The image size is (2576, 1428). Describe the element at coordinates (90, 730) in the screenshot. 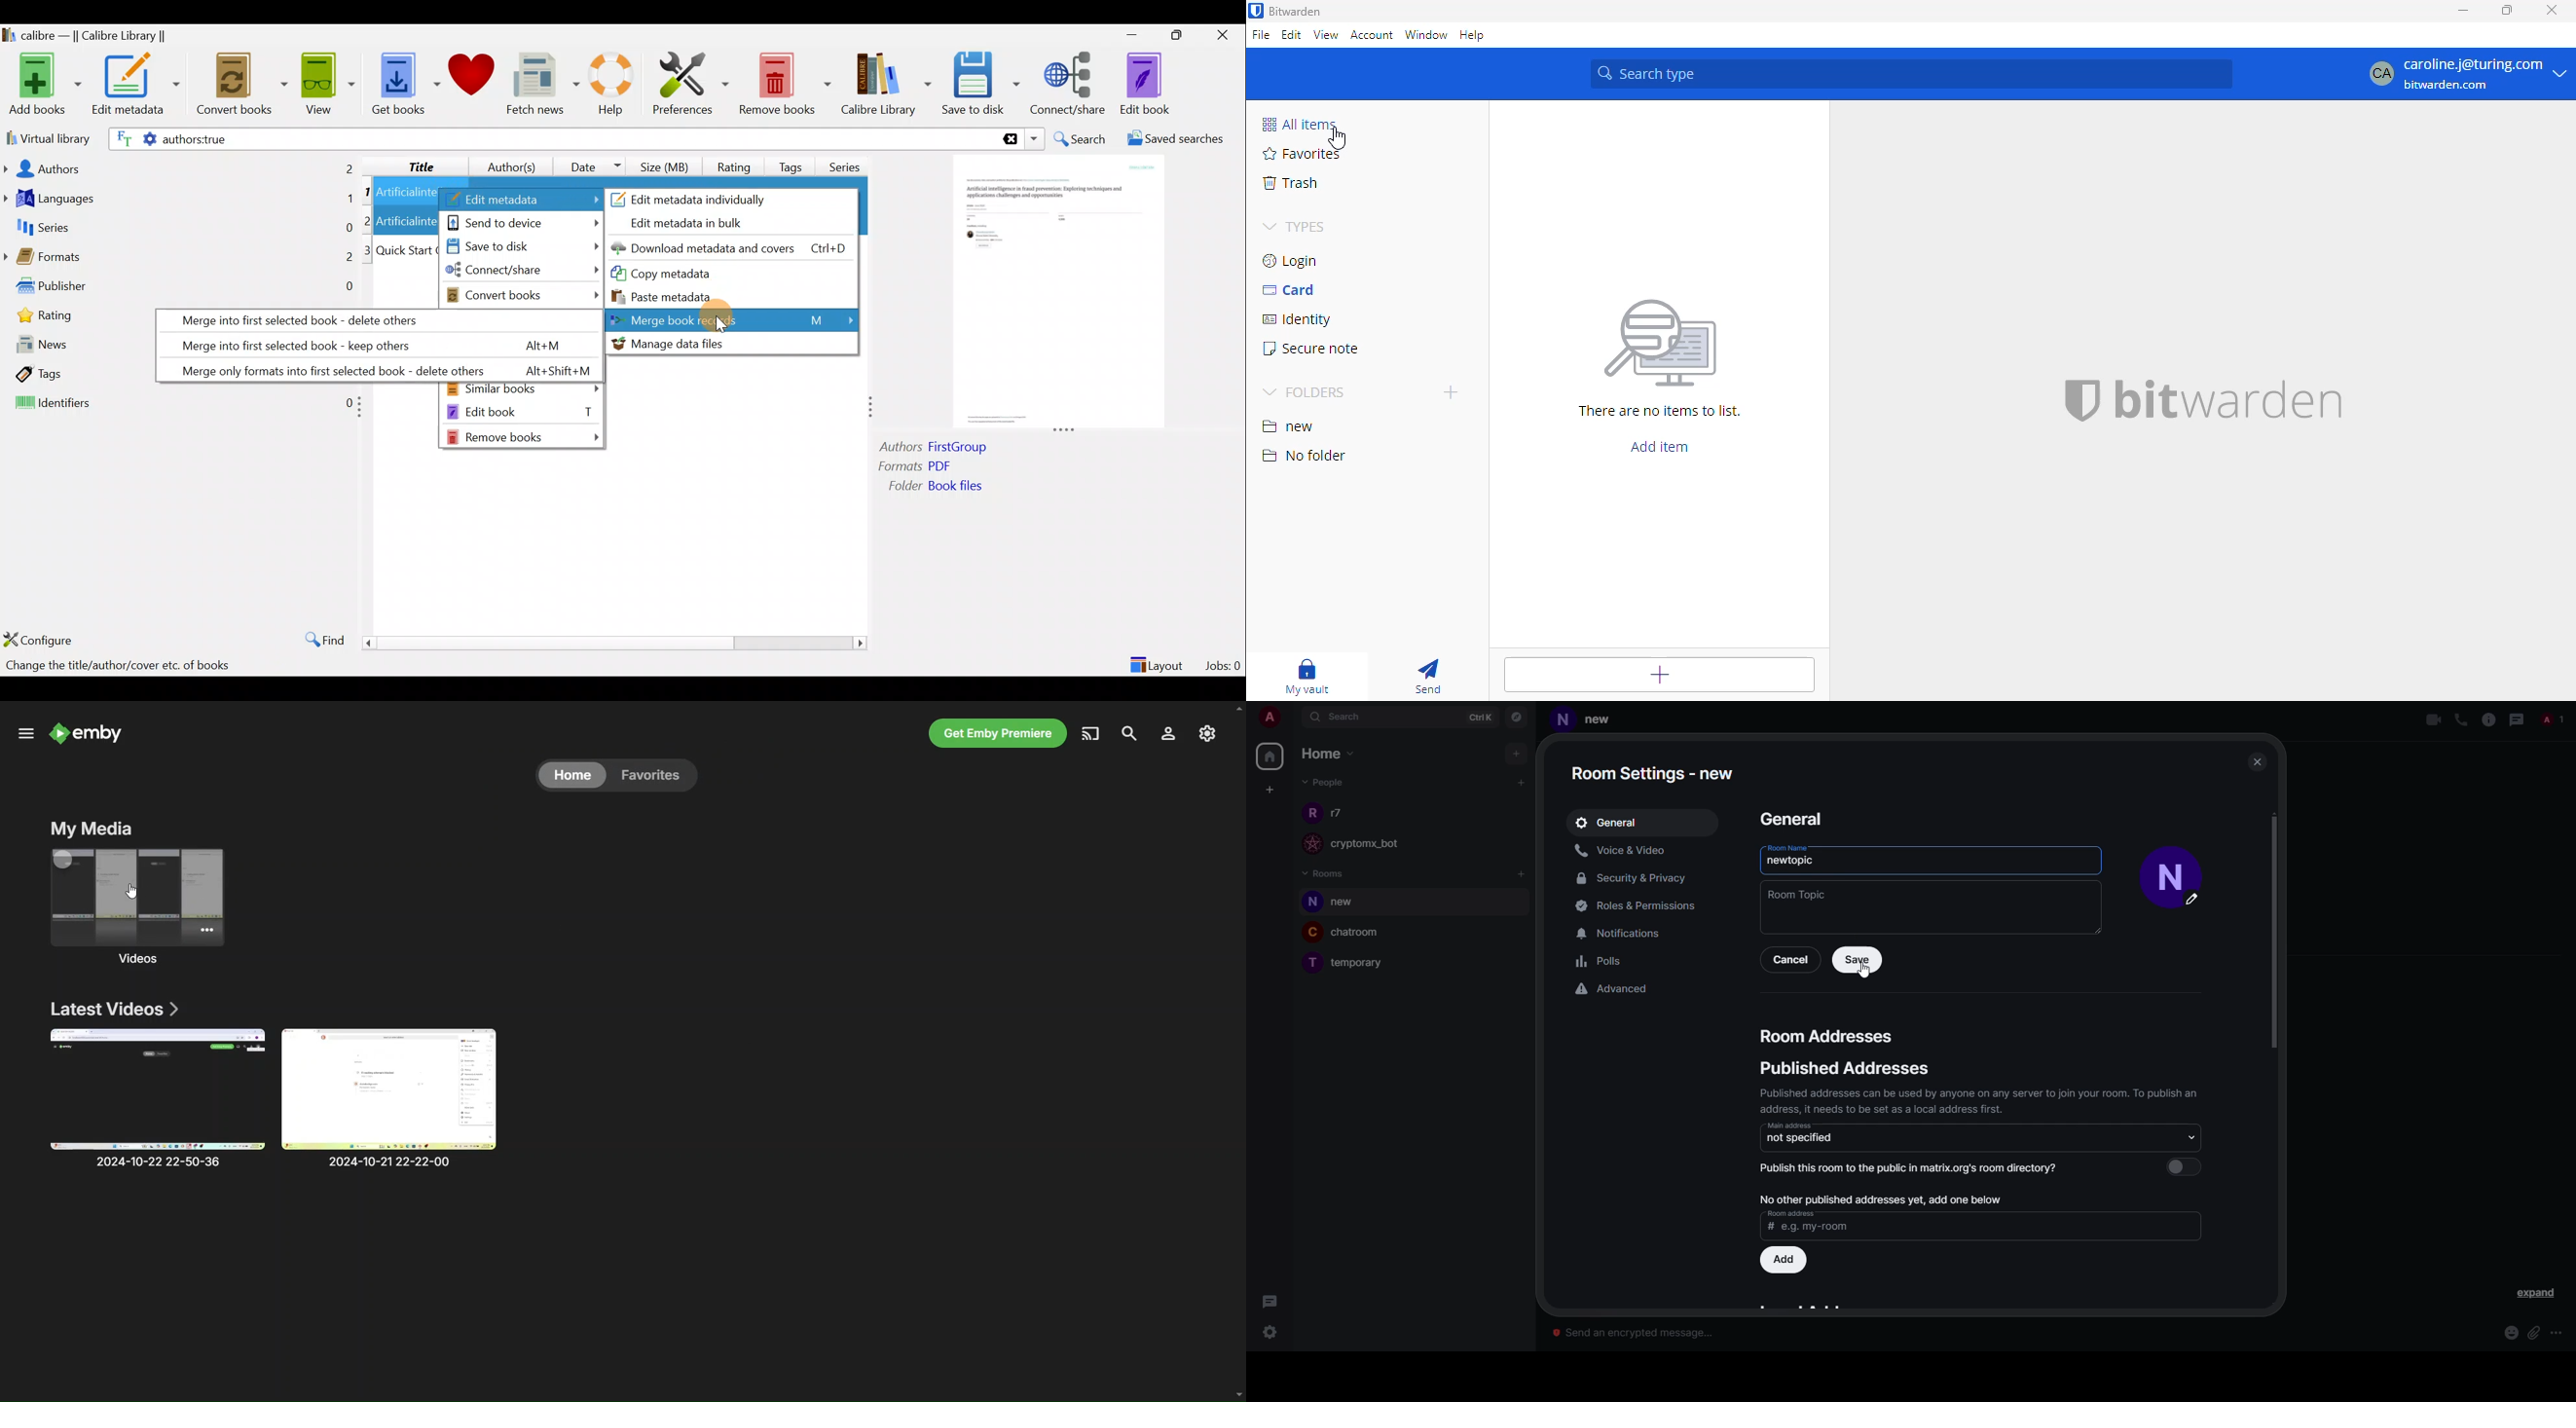

I see `emby` at that location.